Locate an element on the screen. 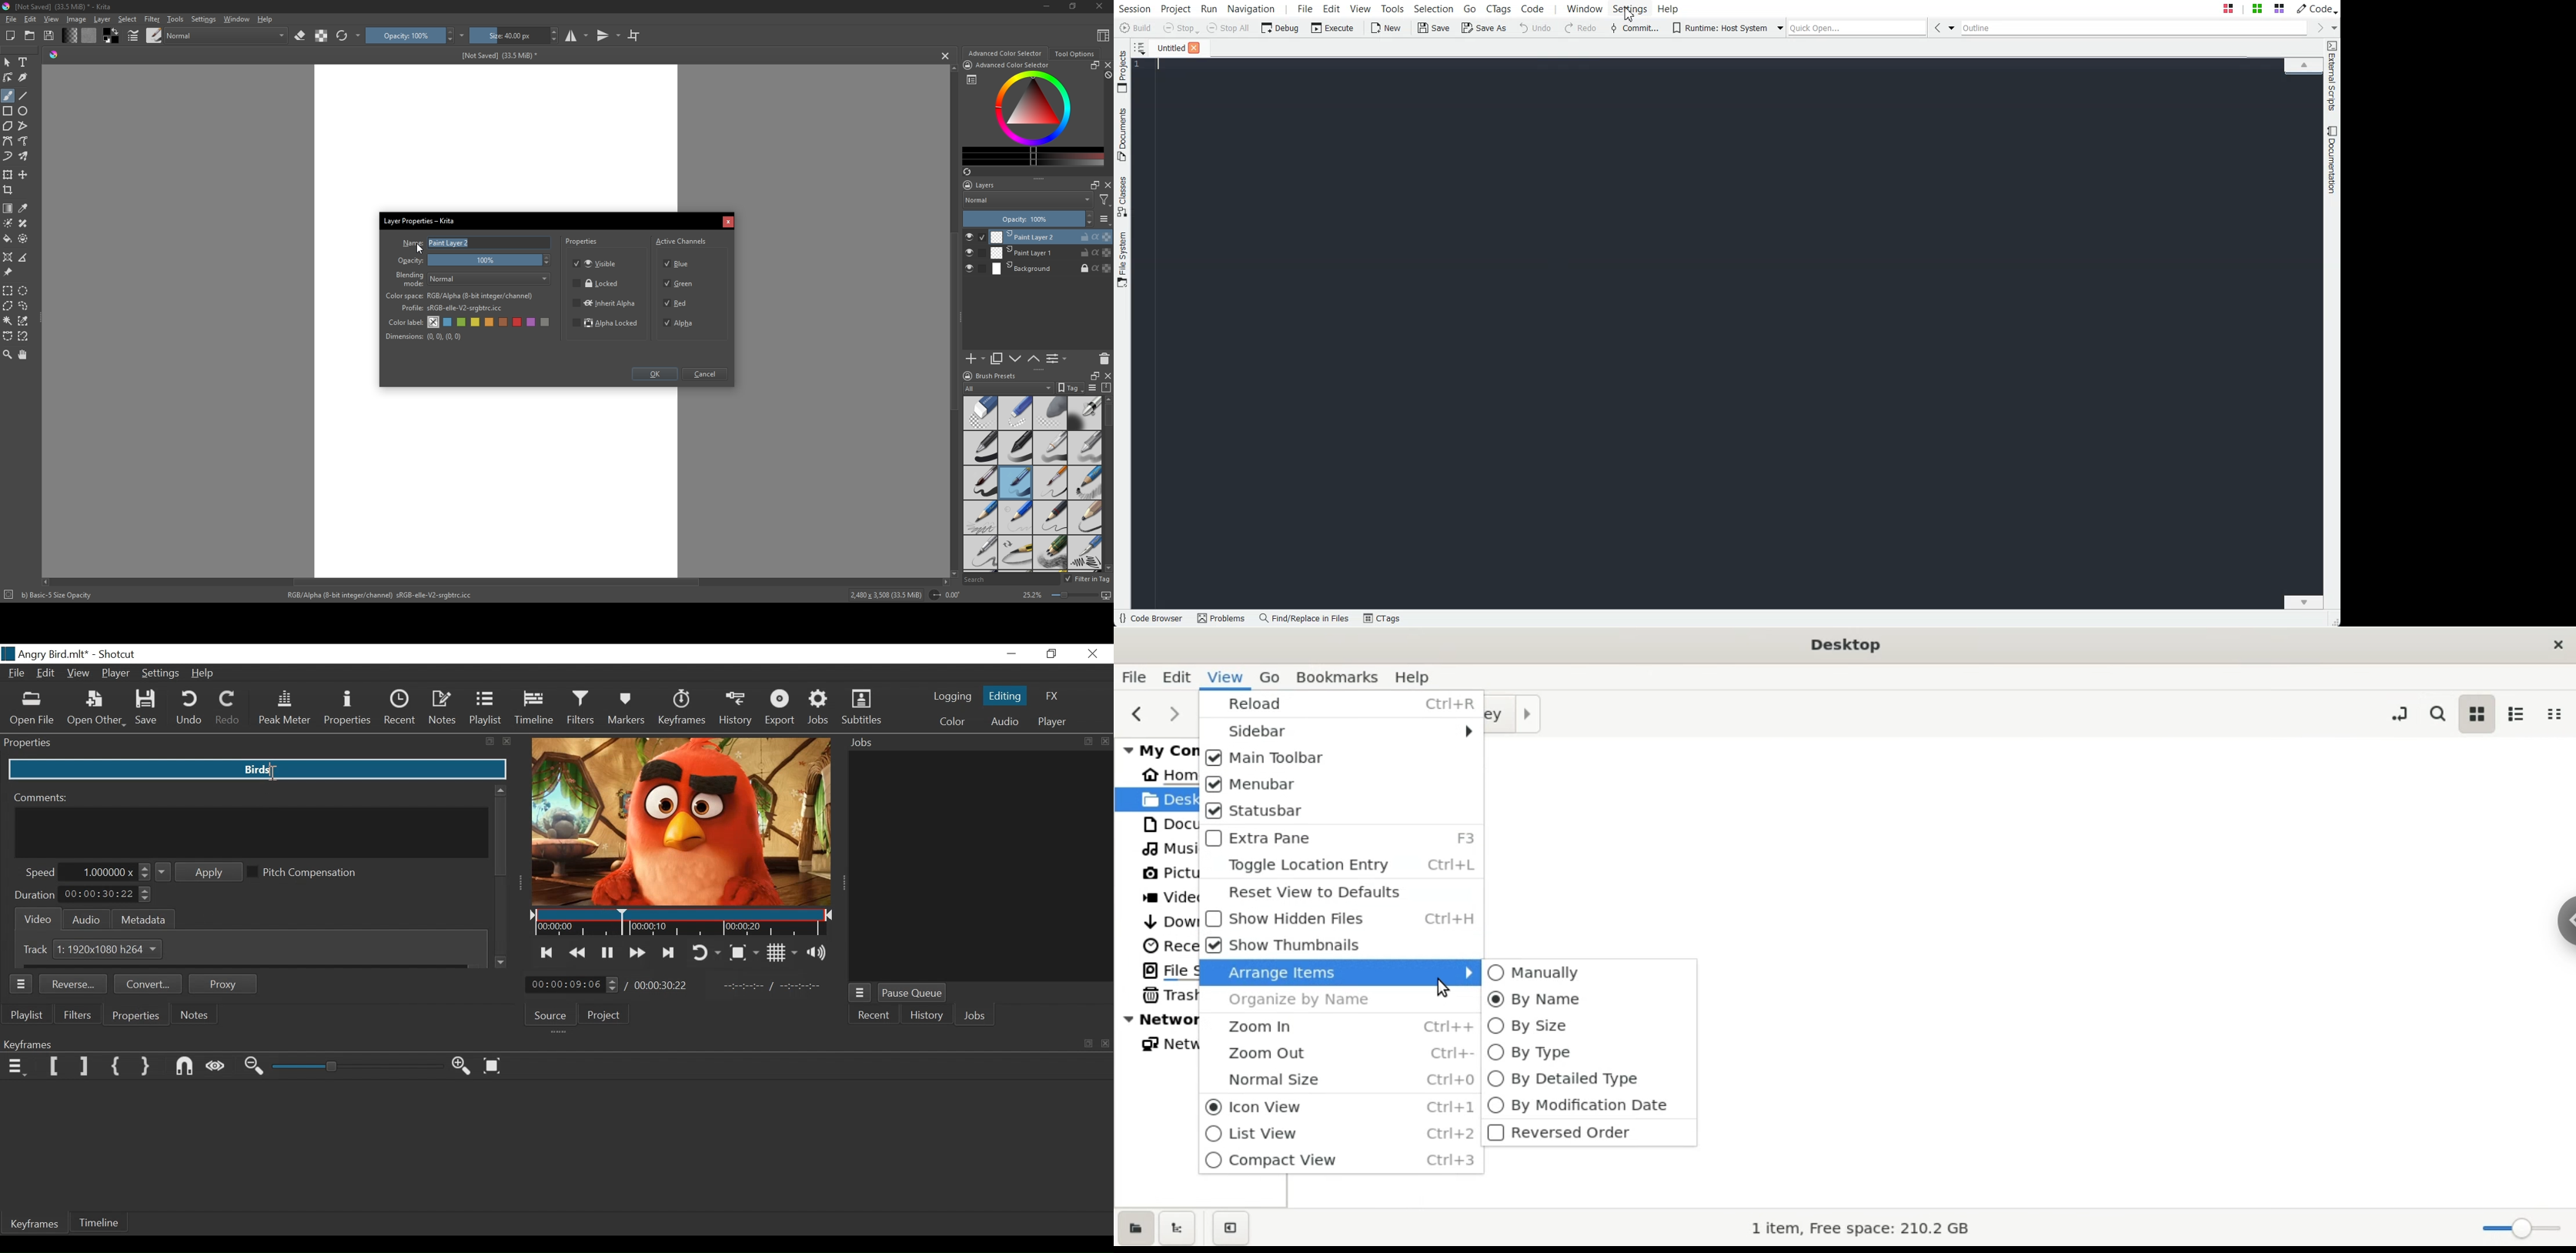 The image size is (2576, 1260). Cancel is located at coordinates (707, 375).